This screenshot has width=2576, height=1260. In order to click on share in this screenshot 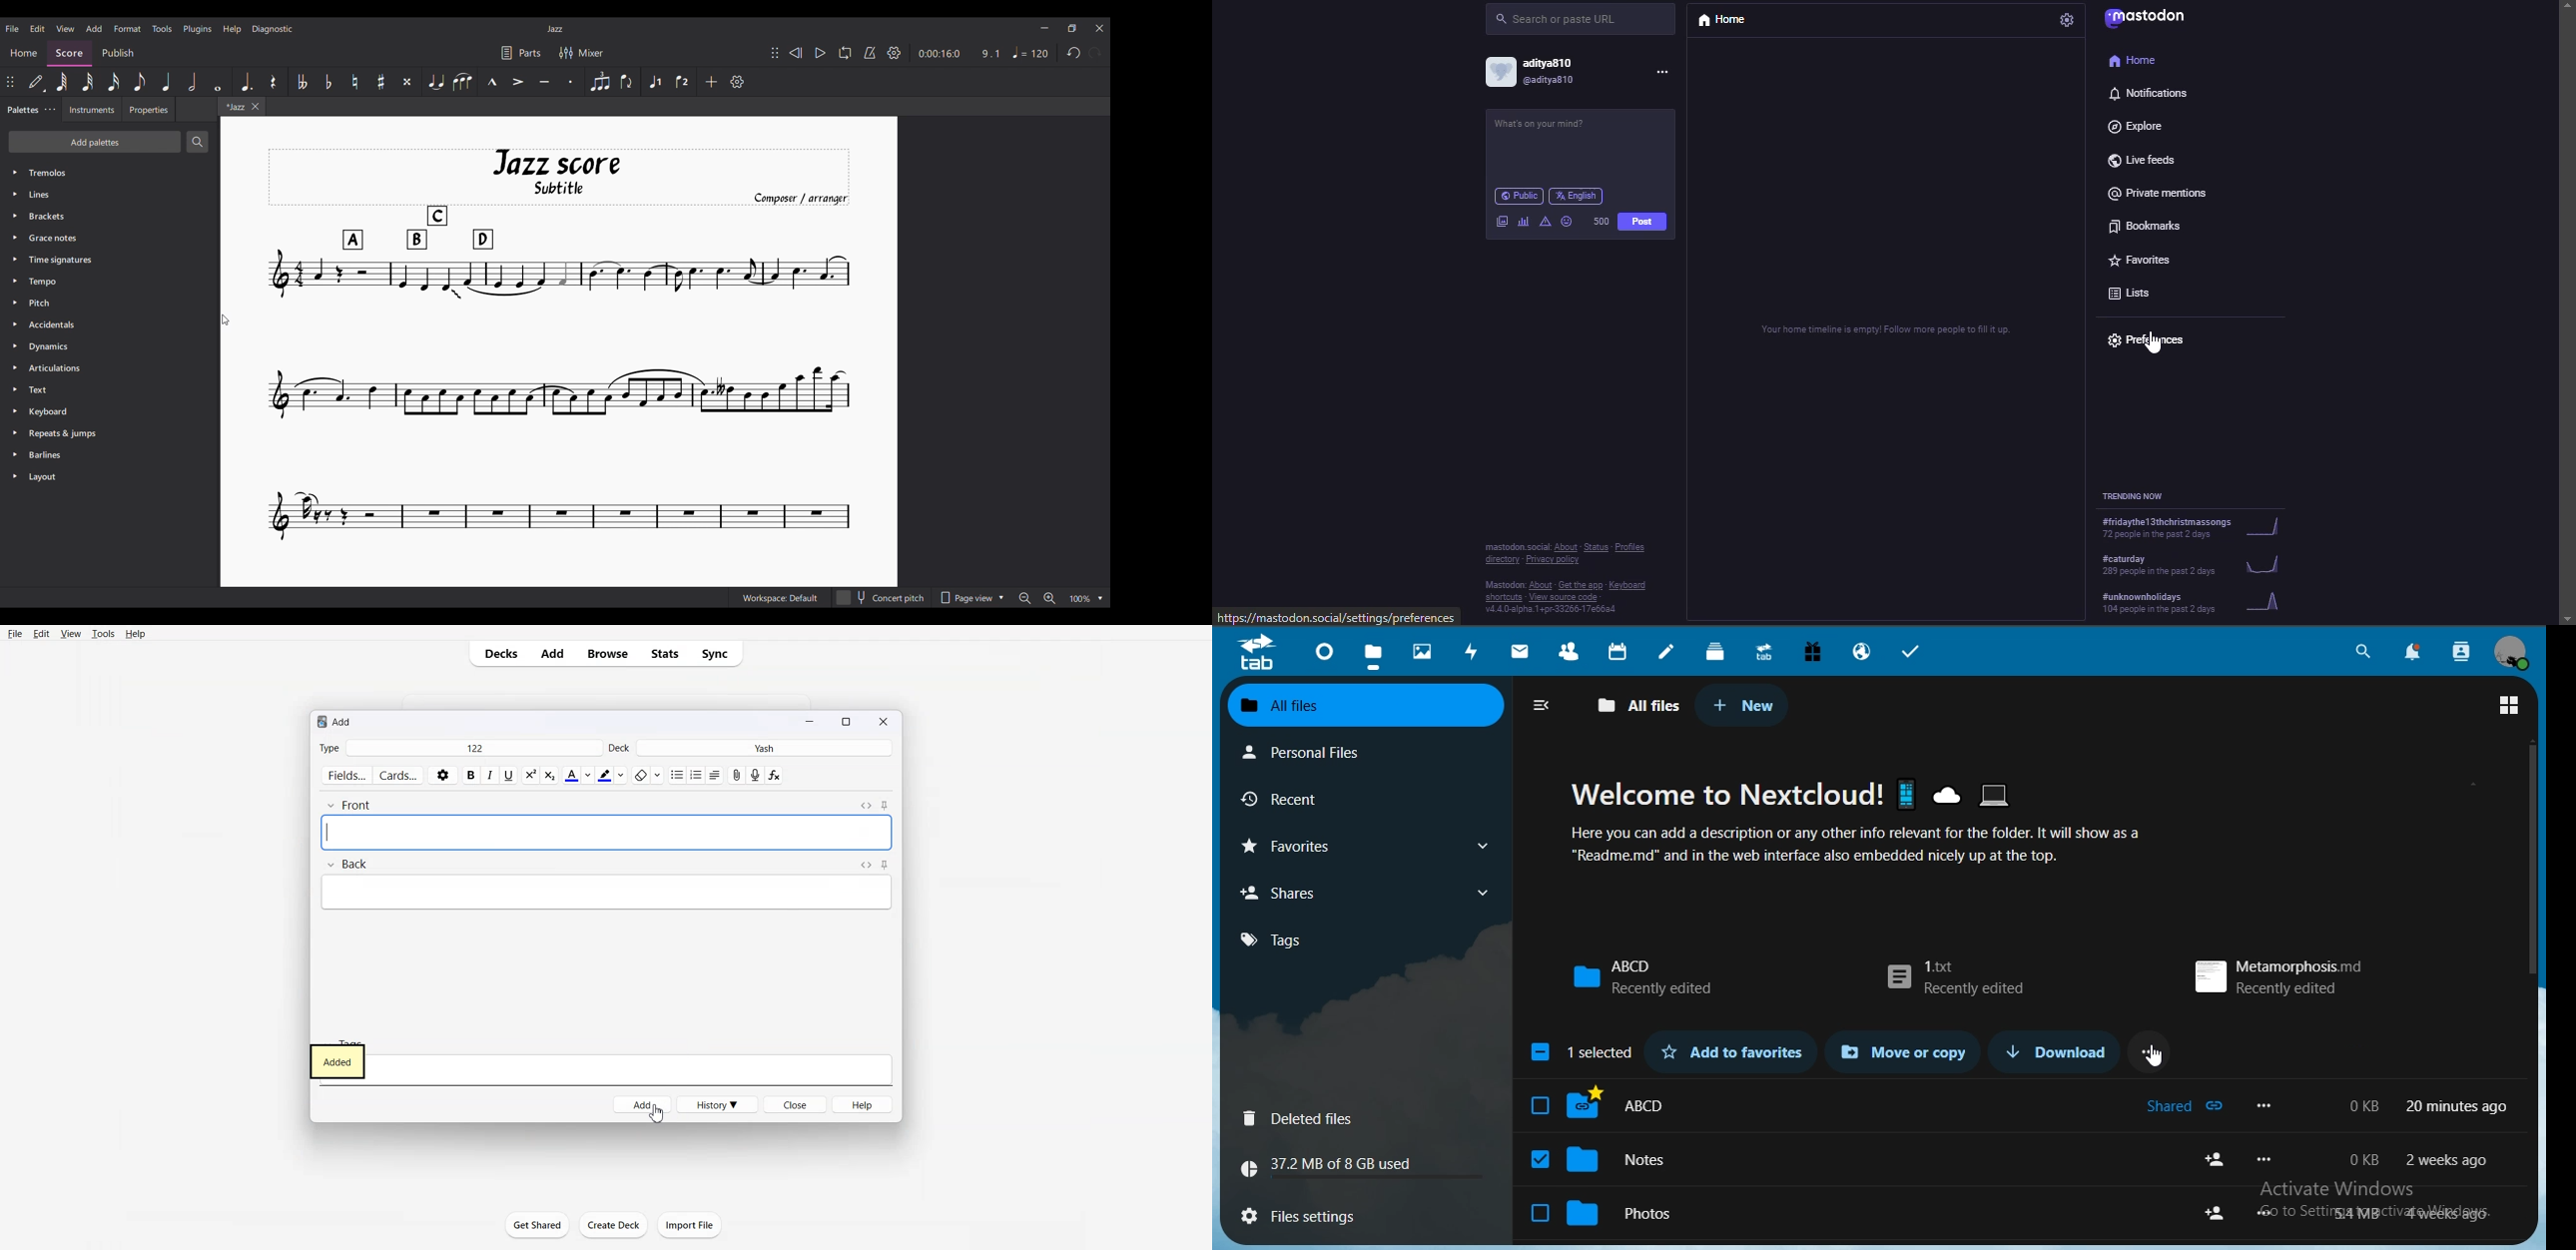, I will do `click(2218, 1212)`.